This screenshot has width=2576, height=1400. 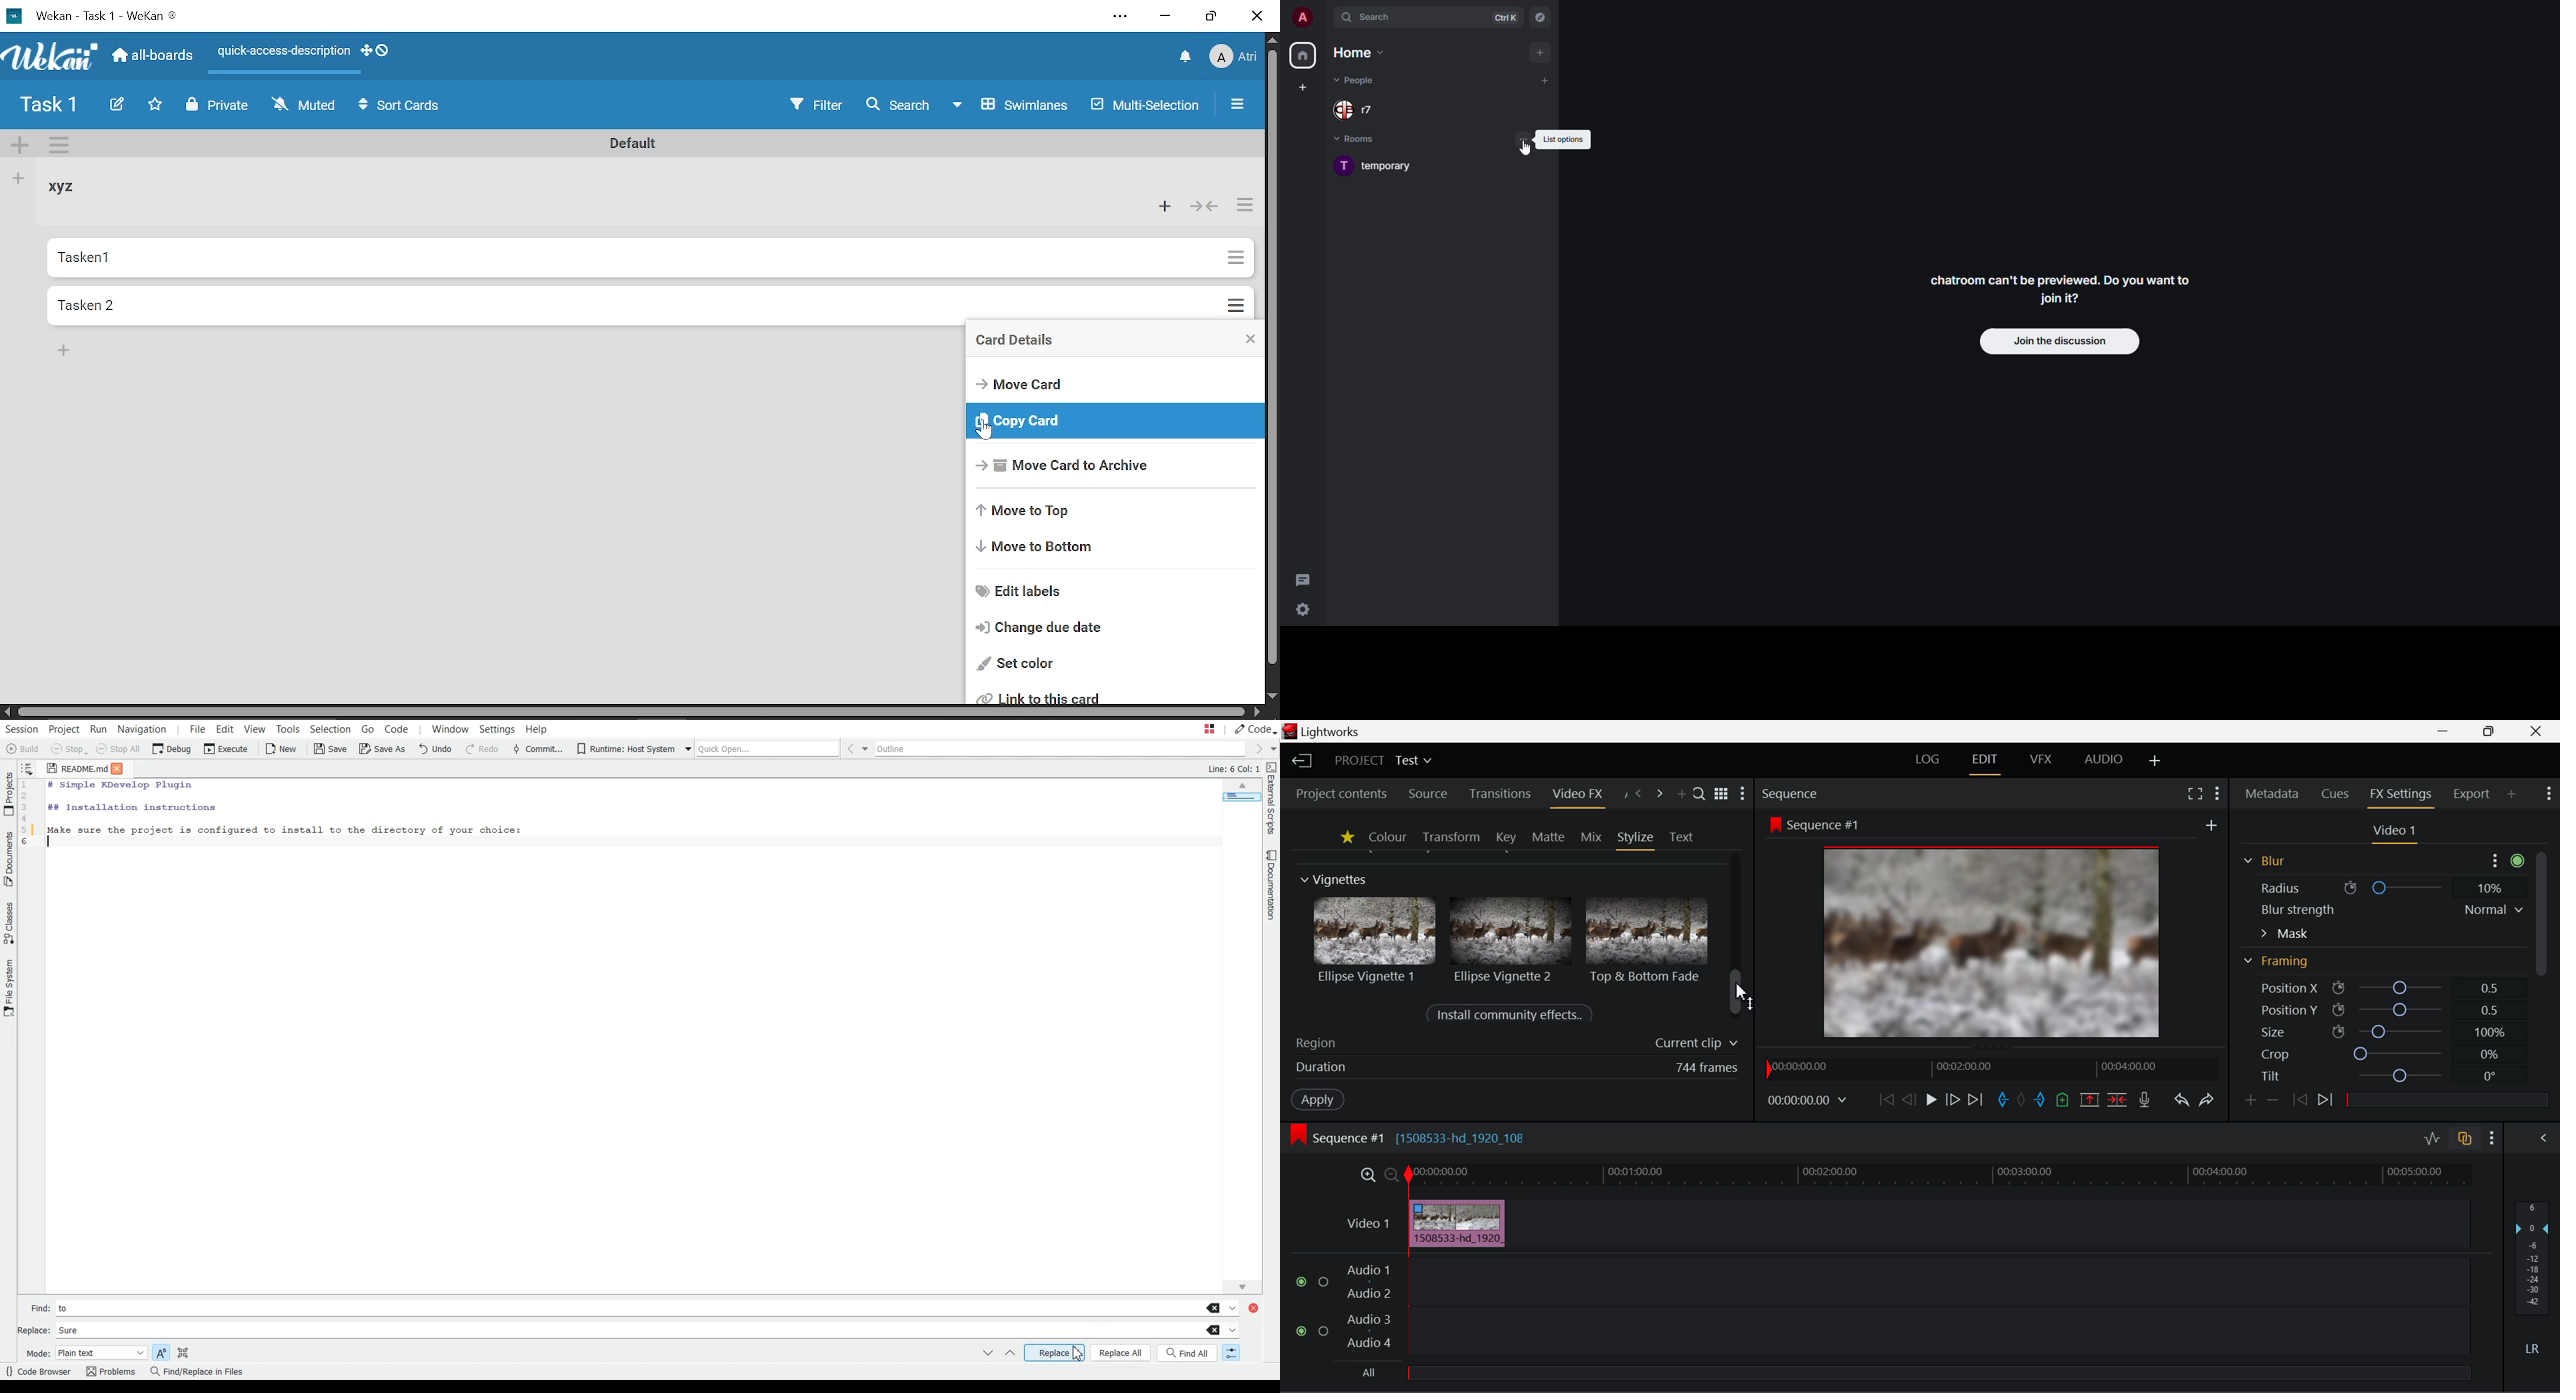 What do you see at coordinates (1362, 138) in the screenshot?
I see `rooms` at bounding box center [1362, 138].